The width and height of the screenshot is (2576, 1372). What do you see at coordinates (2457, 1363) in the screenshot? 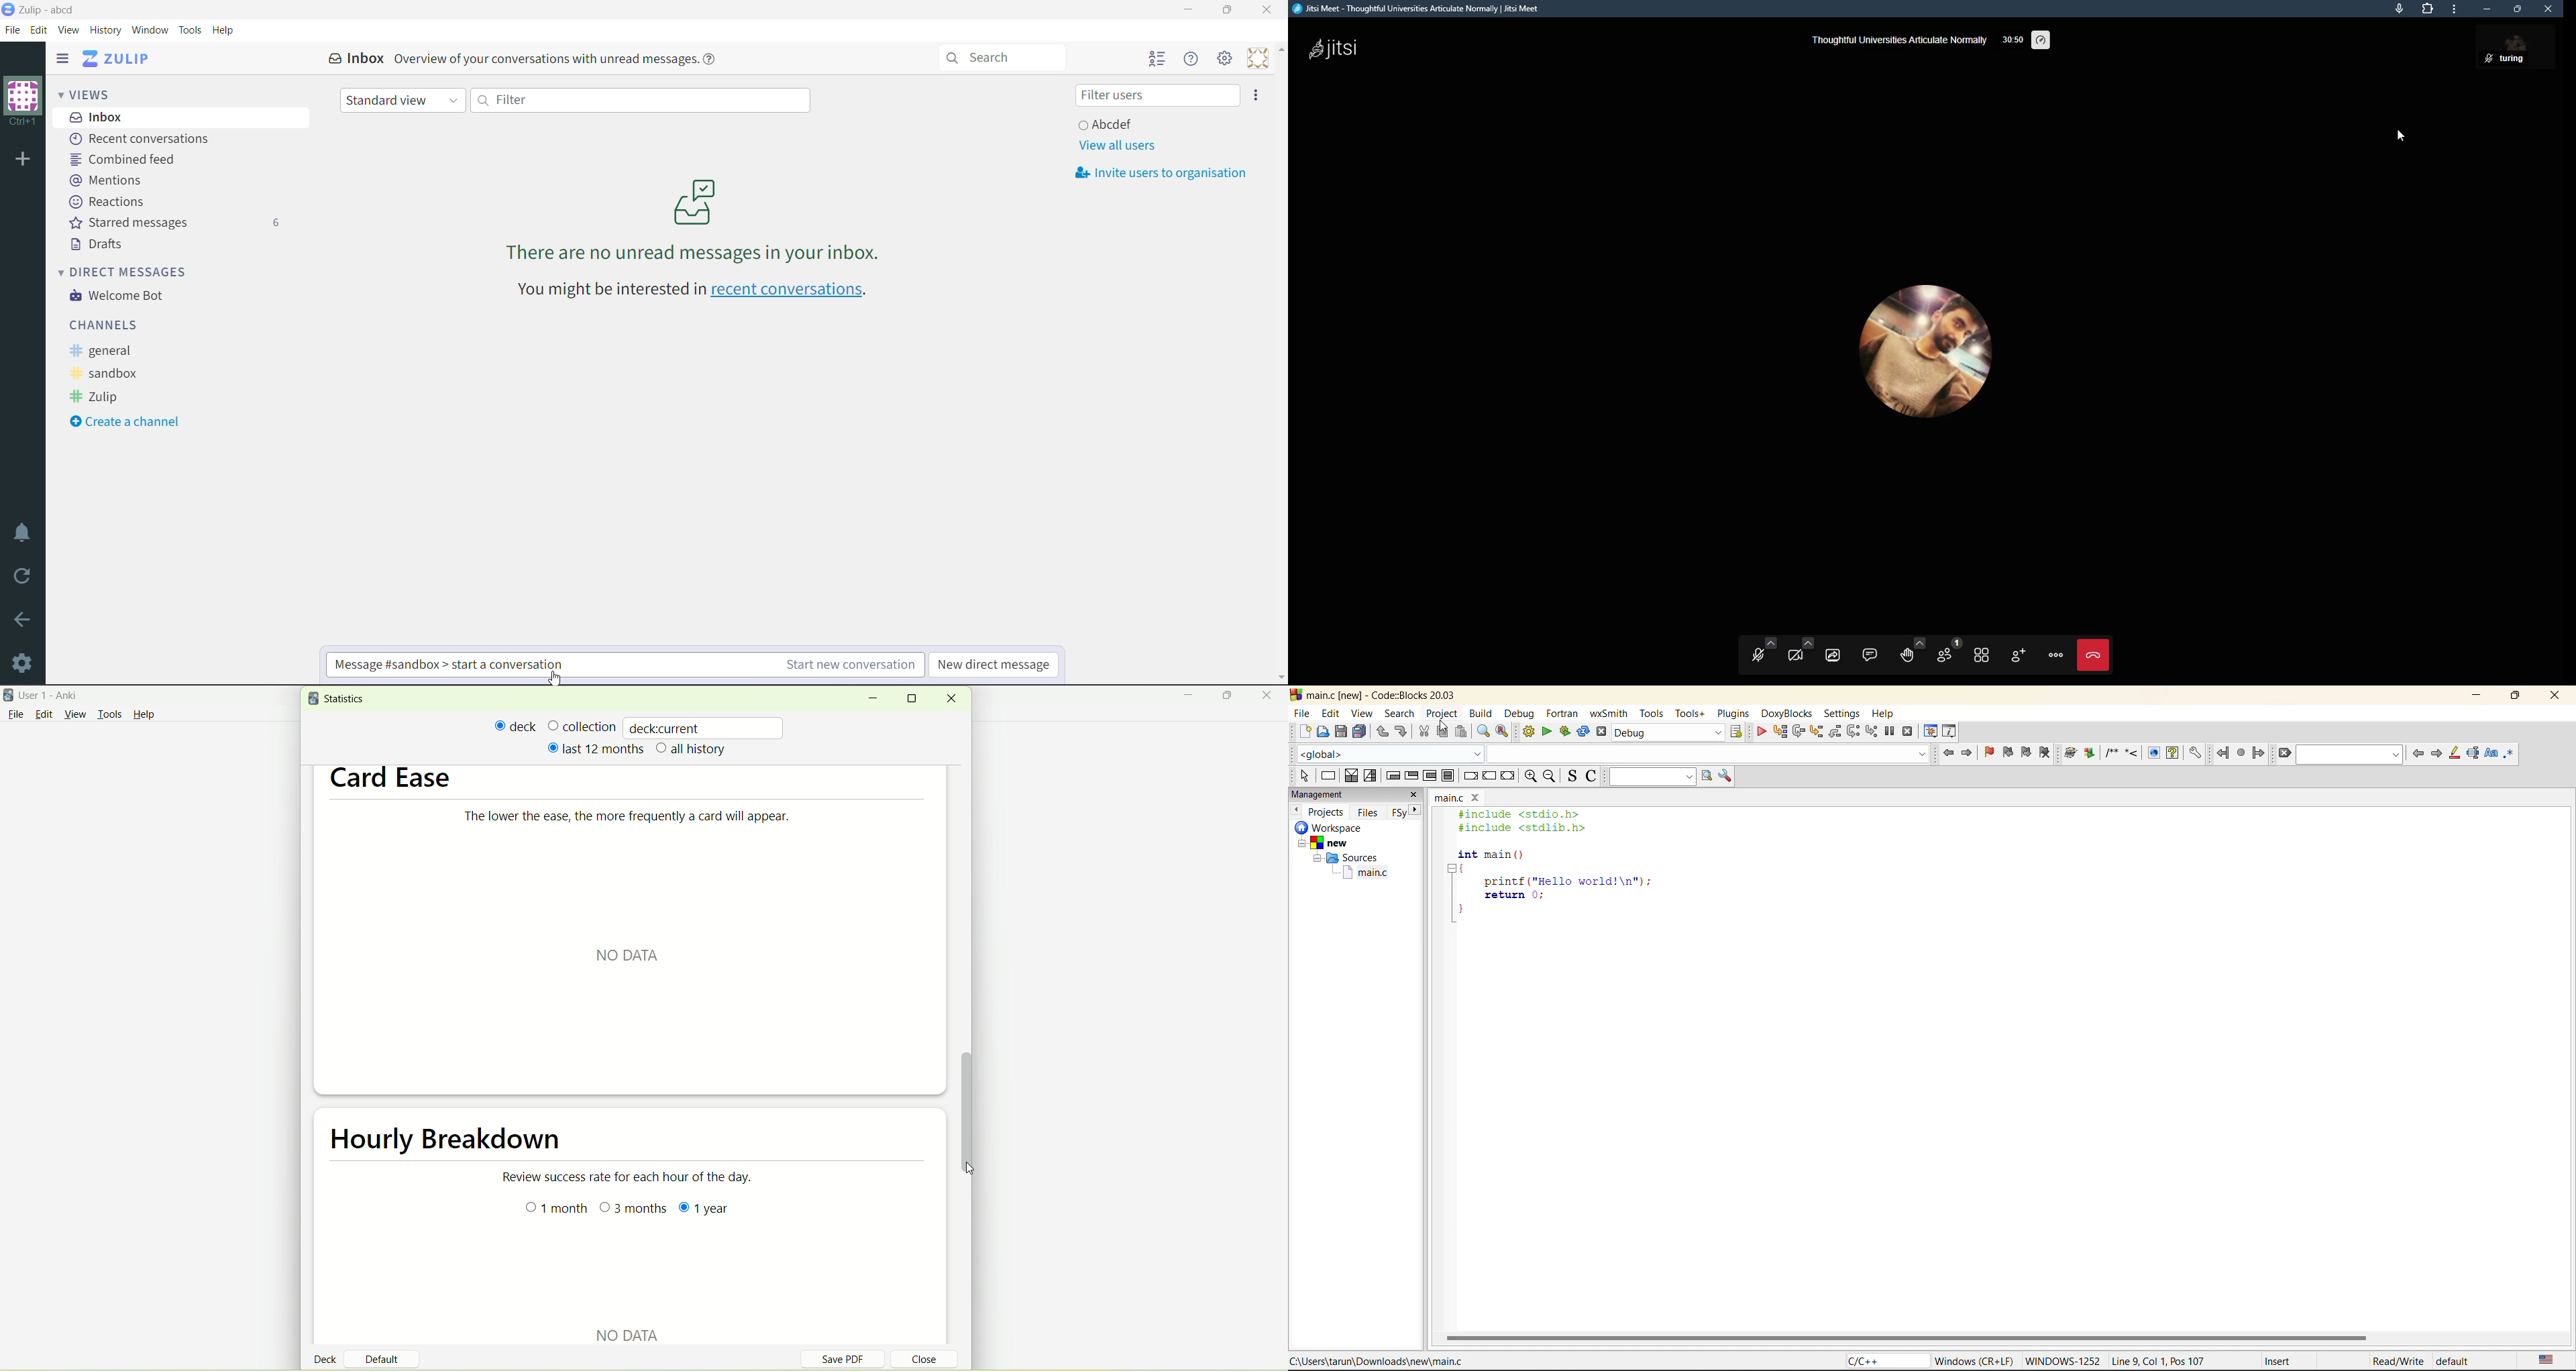
I see `default` at bounding box center [2457, 1363].